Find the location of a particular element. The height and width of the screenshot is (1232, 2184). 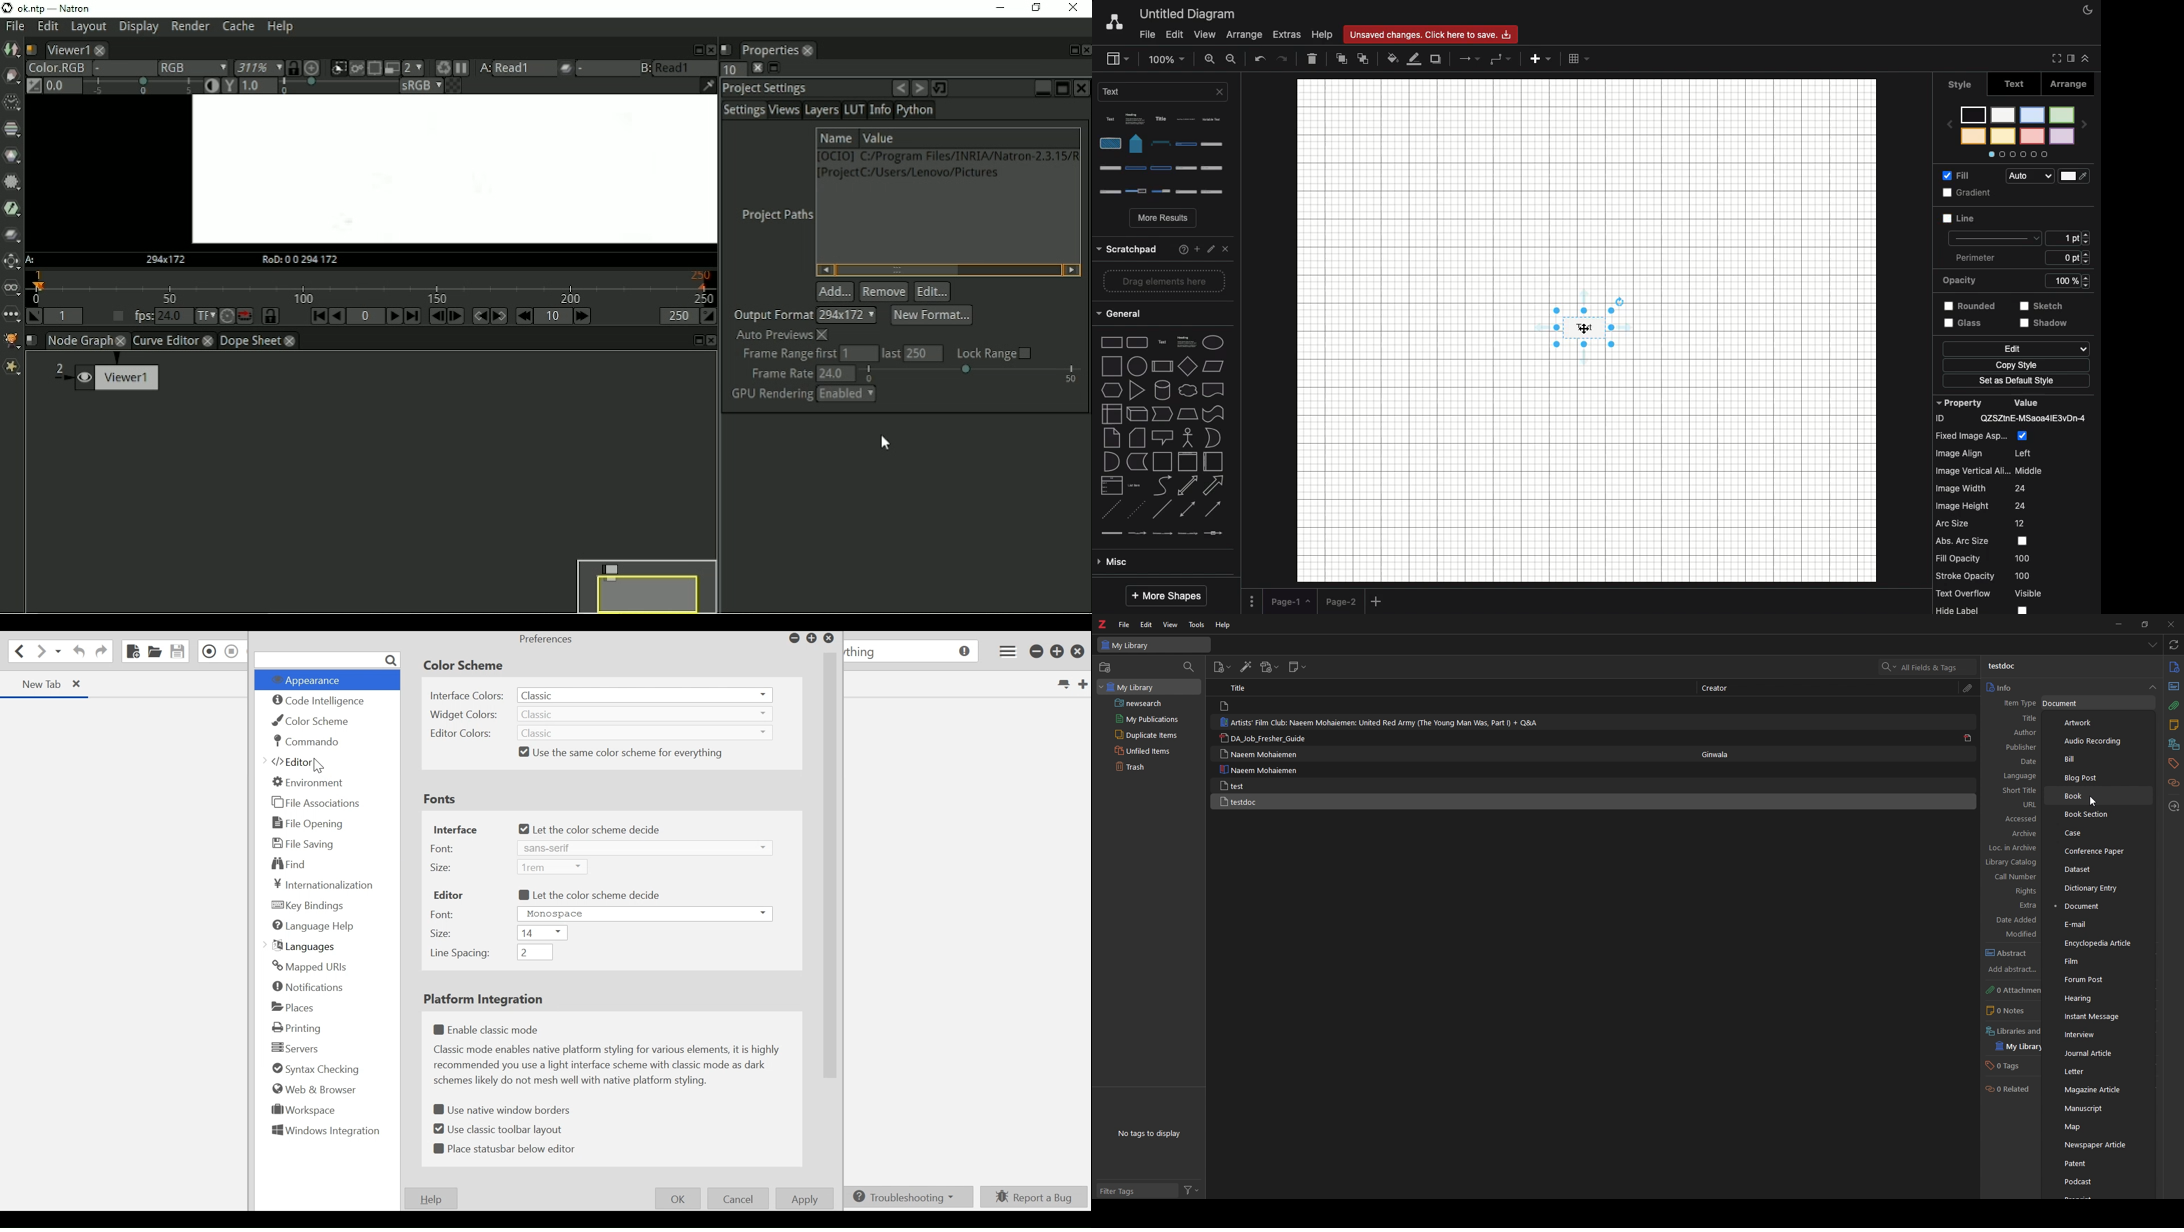

Search is located at coordinates (328, 660).